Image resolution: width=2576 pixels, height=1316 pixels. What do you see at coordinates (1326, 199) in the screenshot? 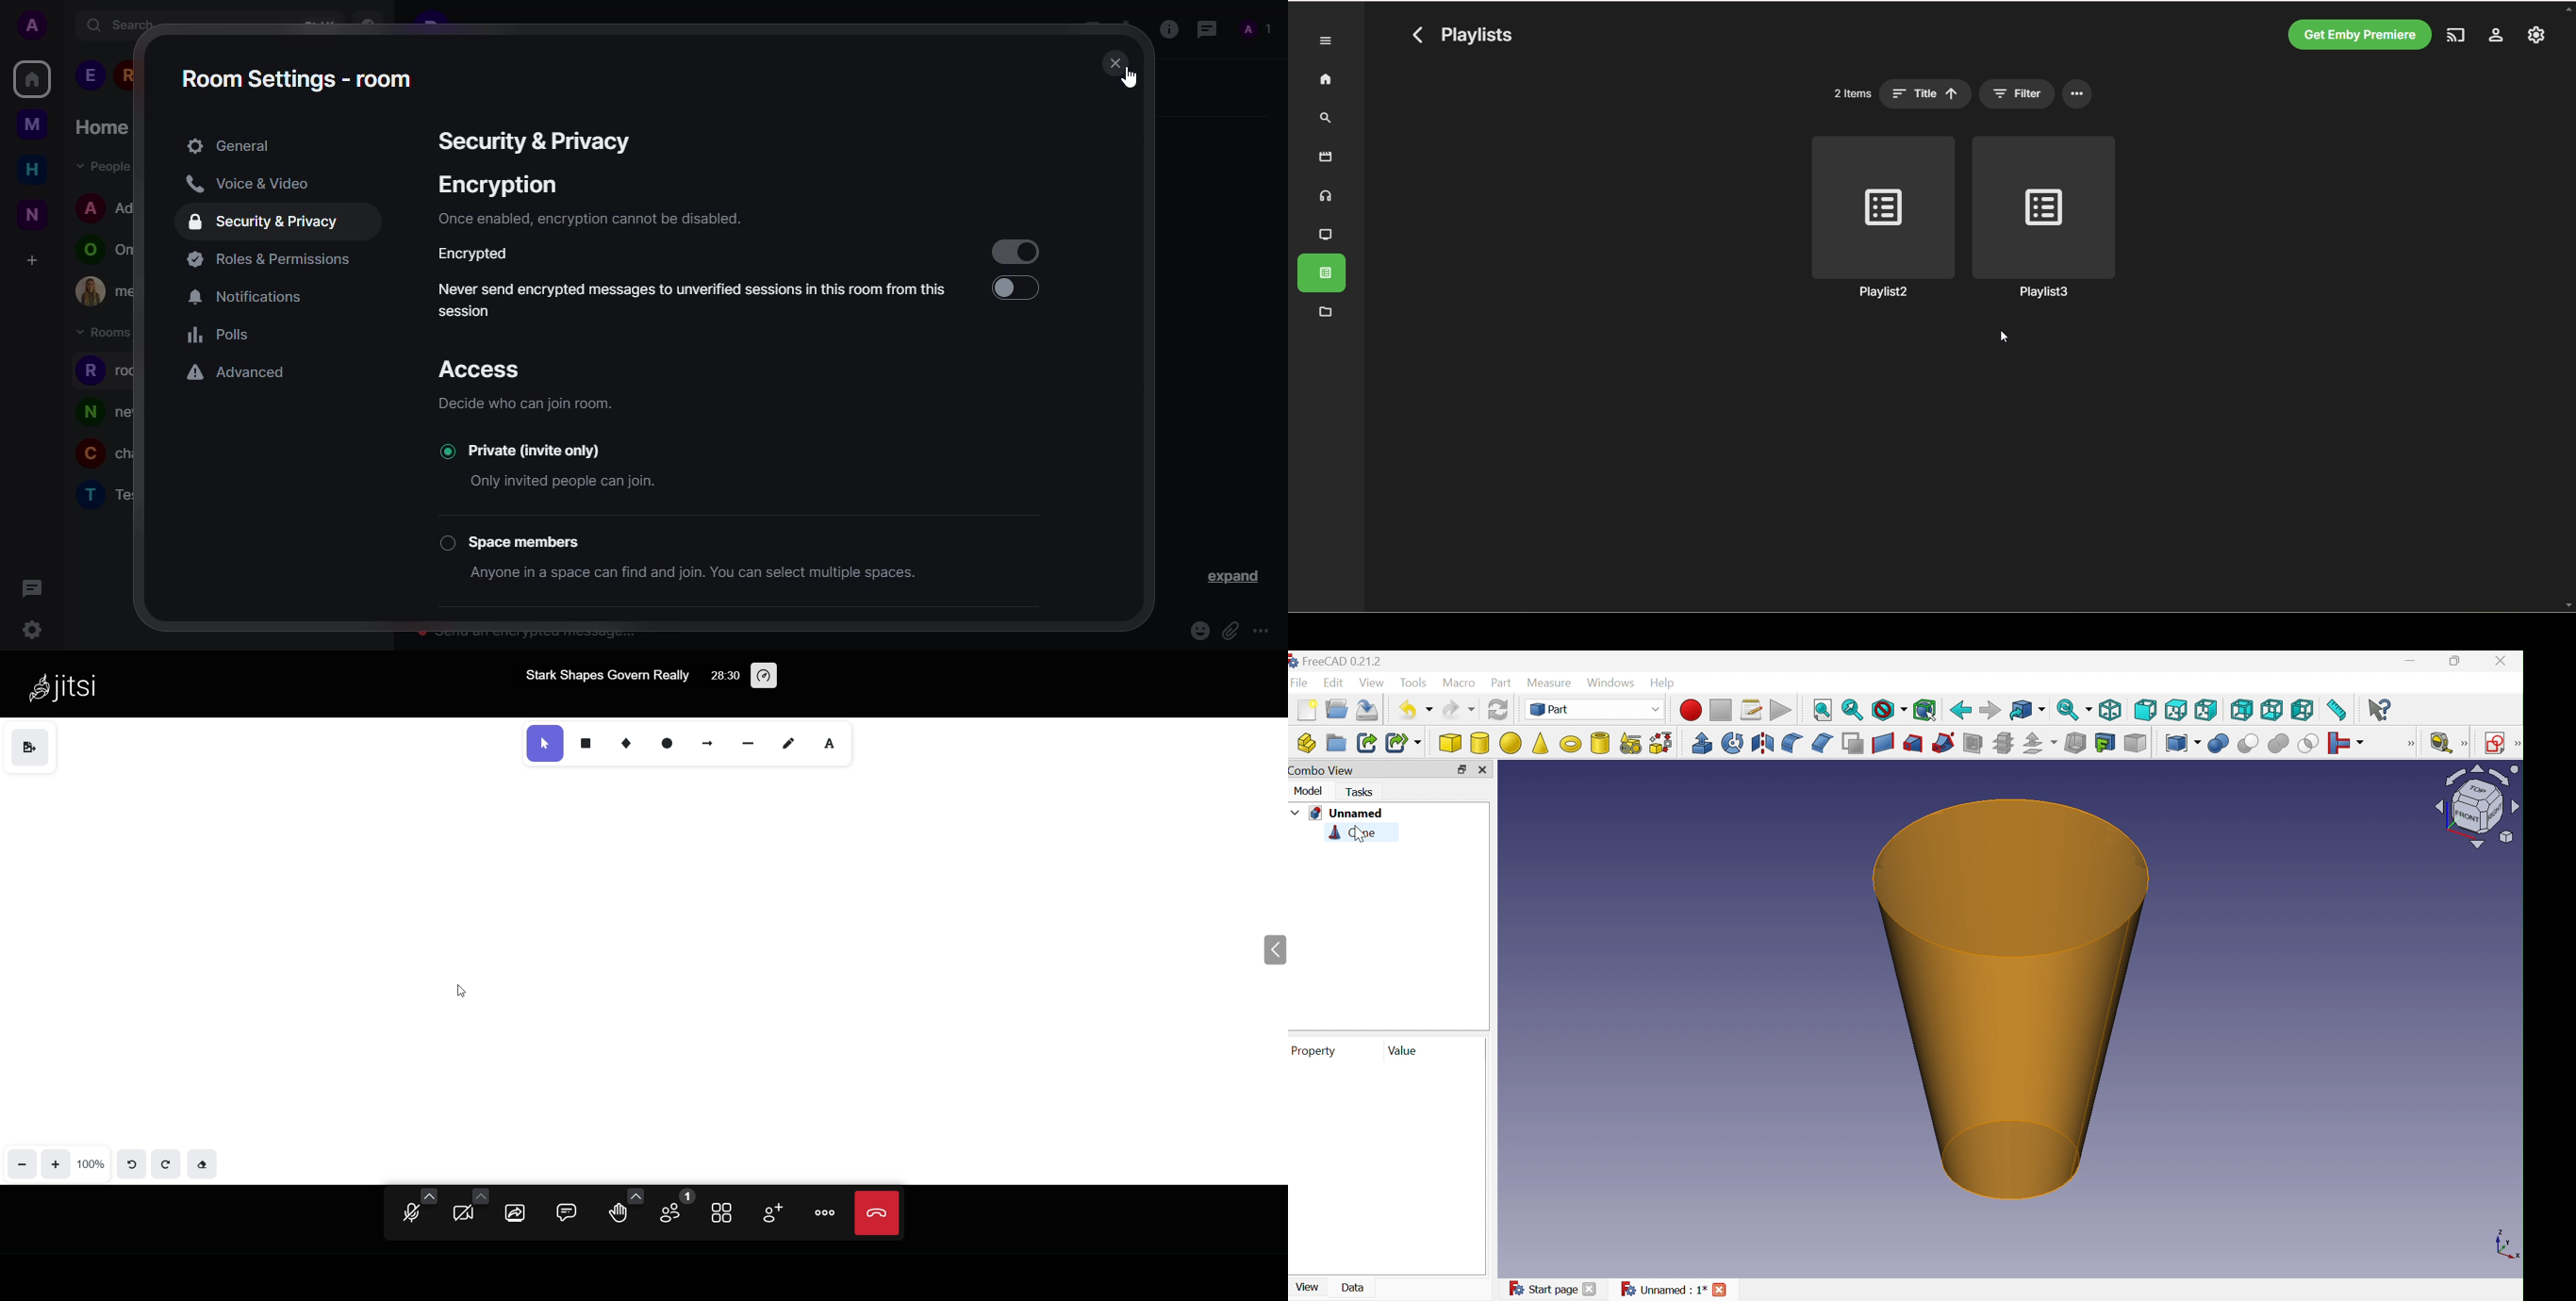
I see `music` at bounding box center [1326, 199].